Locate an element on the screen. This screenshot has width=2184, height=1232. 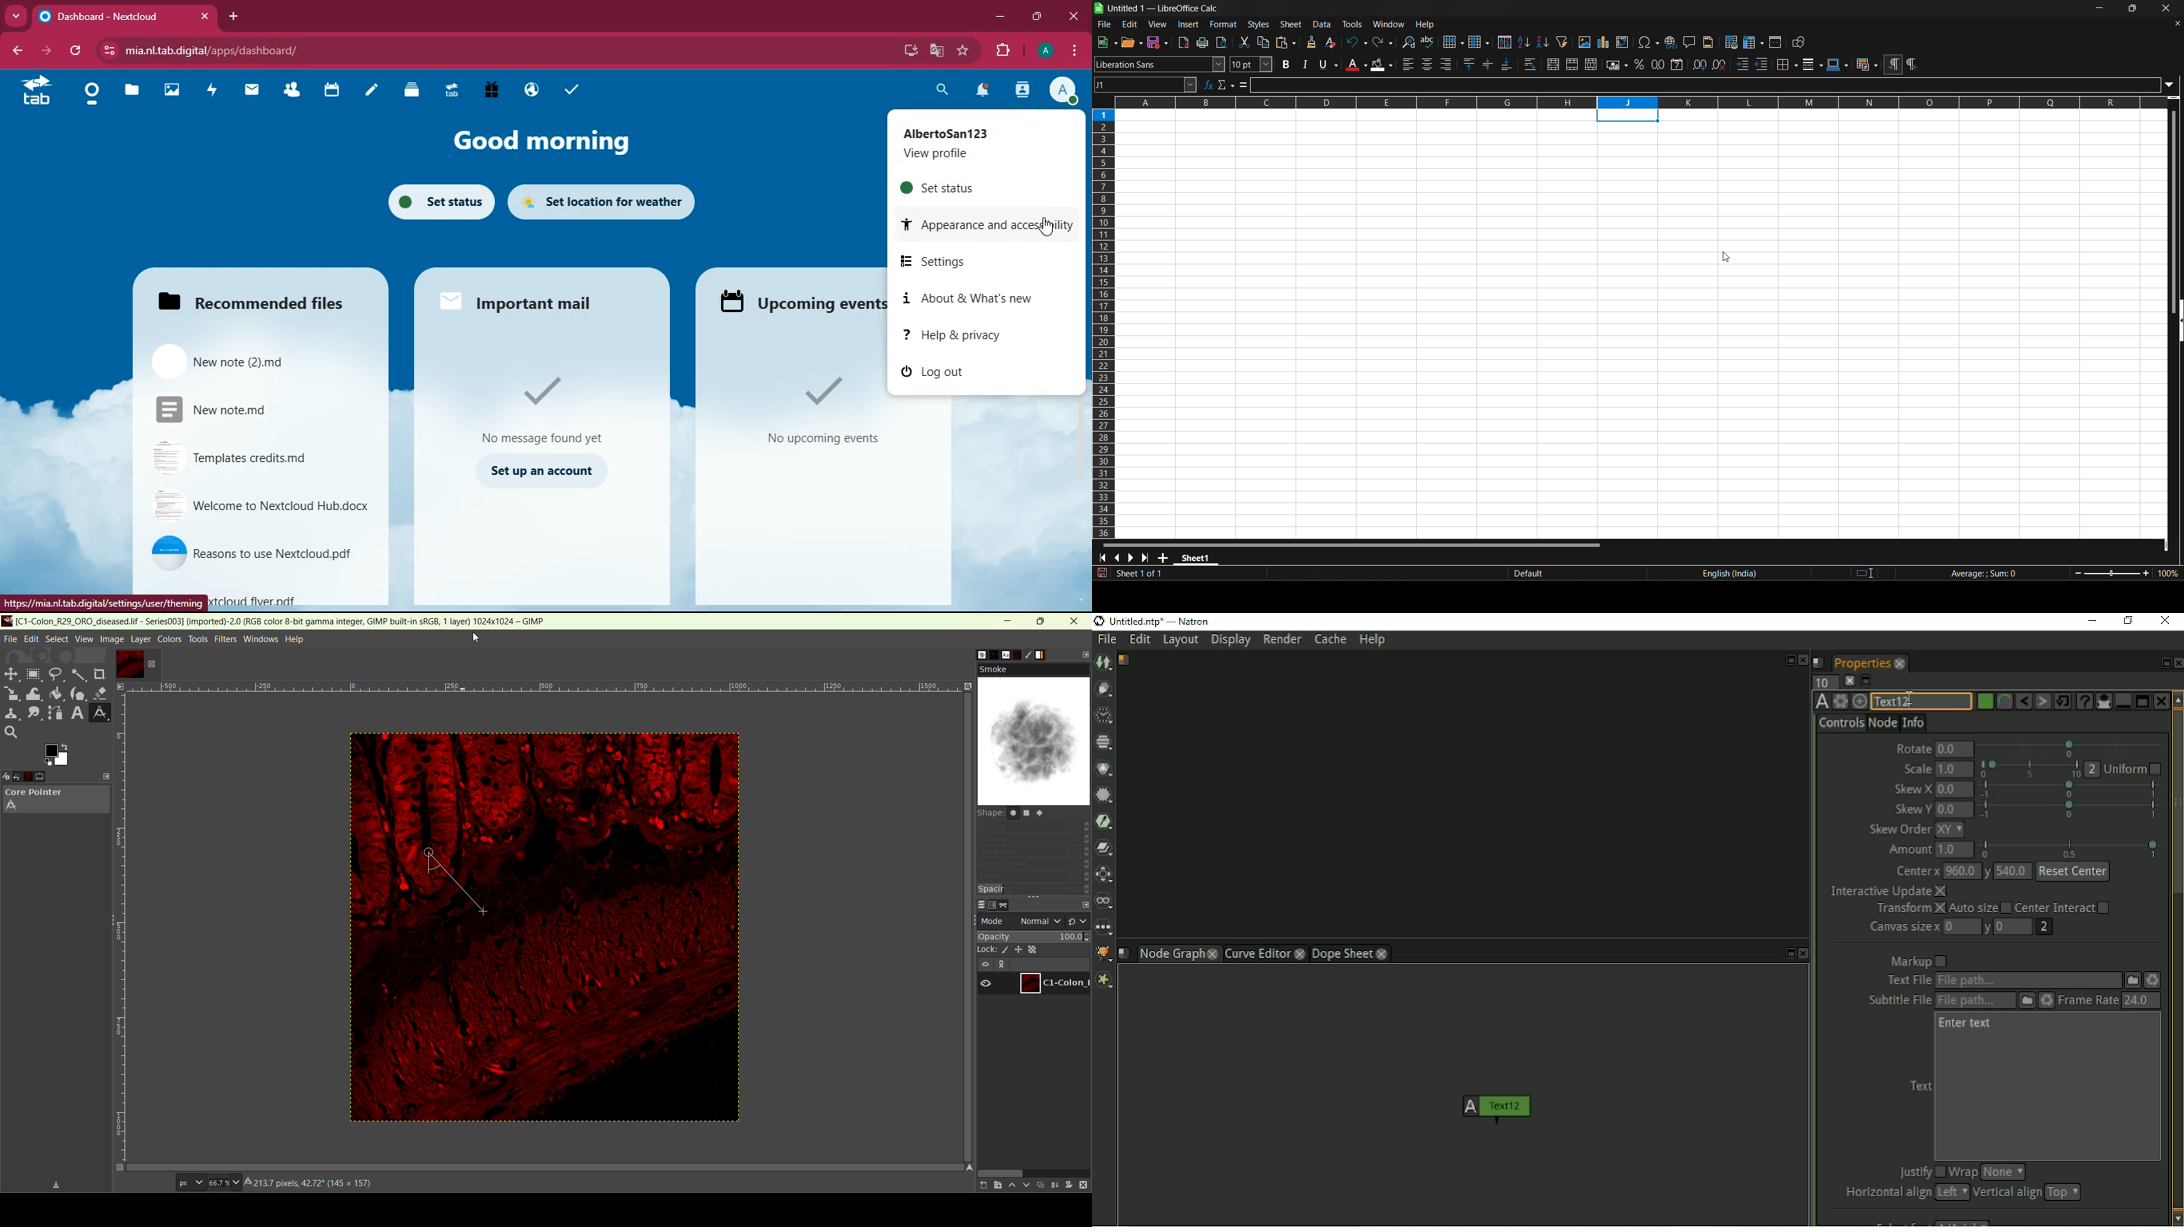
clone tool is located at coordinates (10, 713).